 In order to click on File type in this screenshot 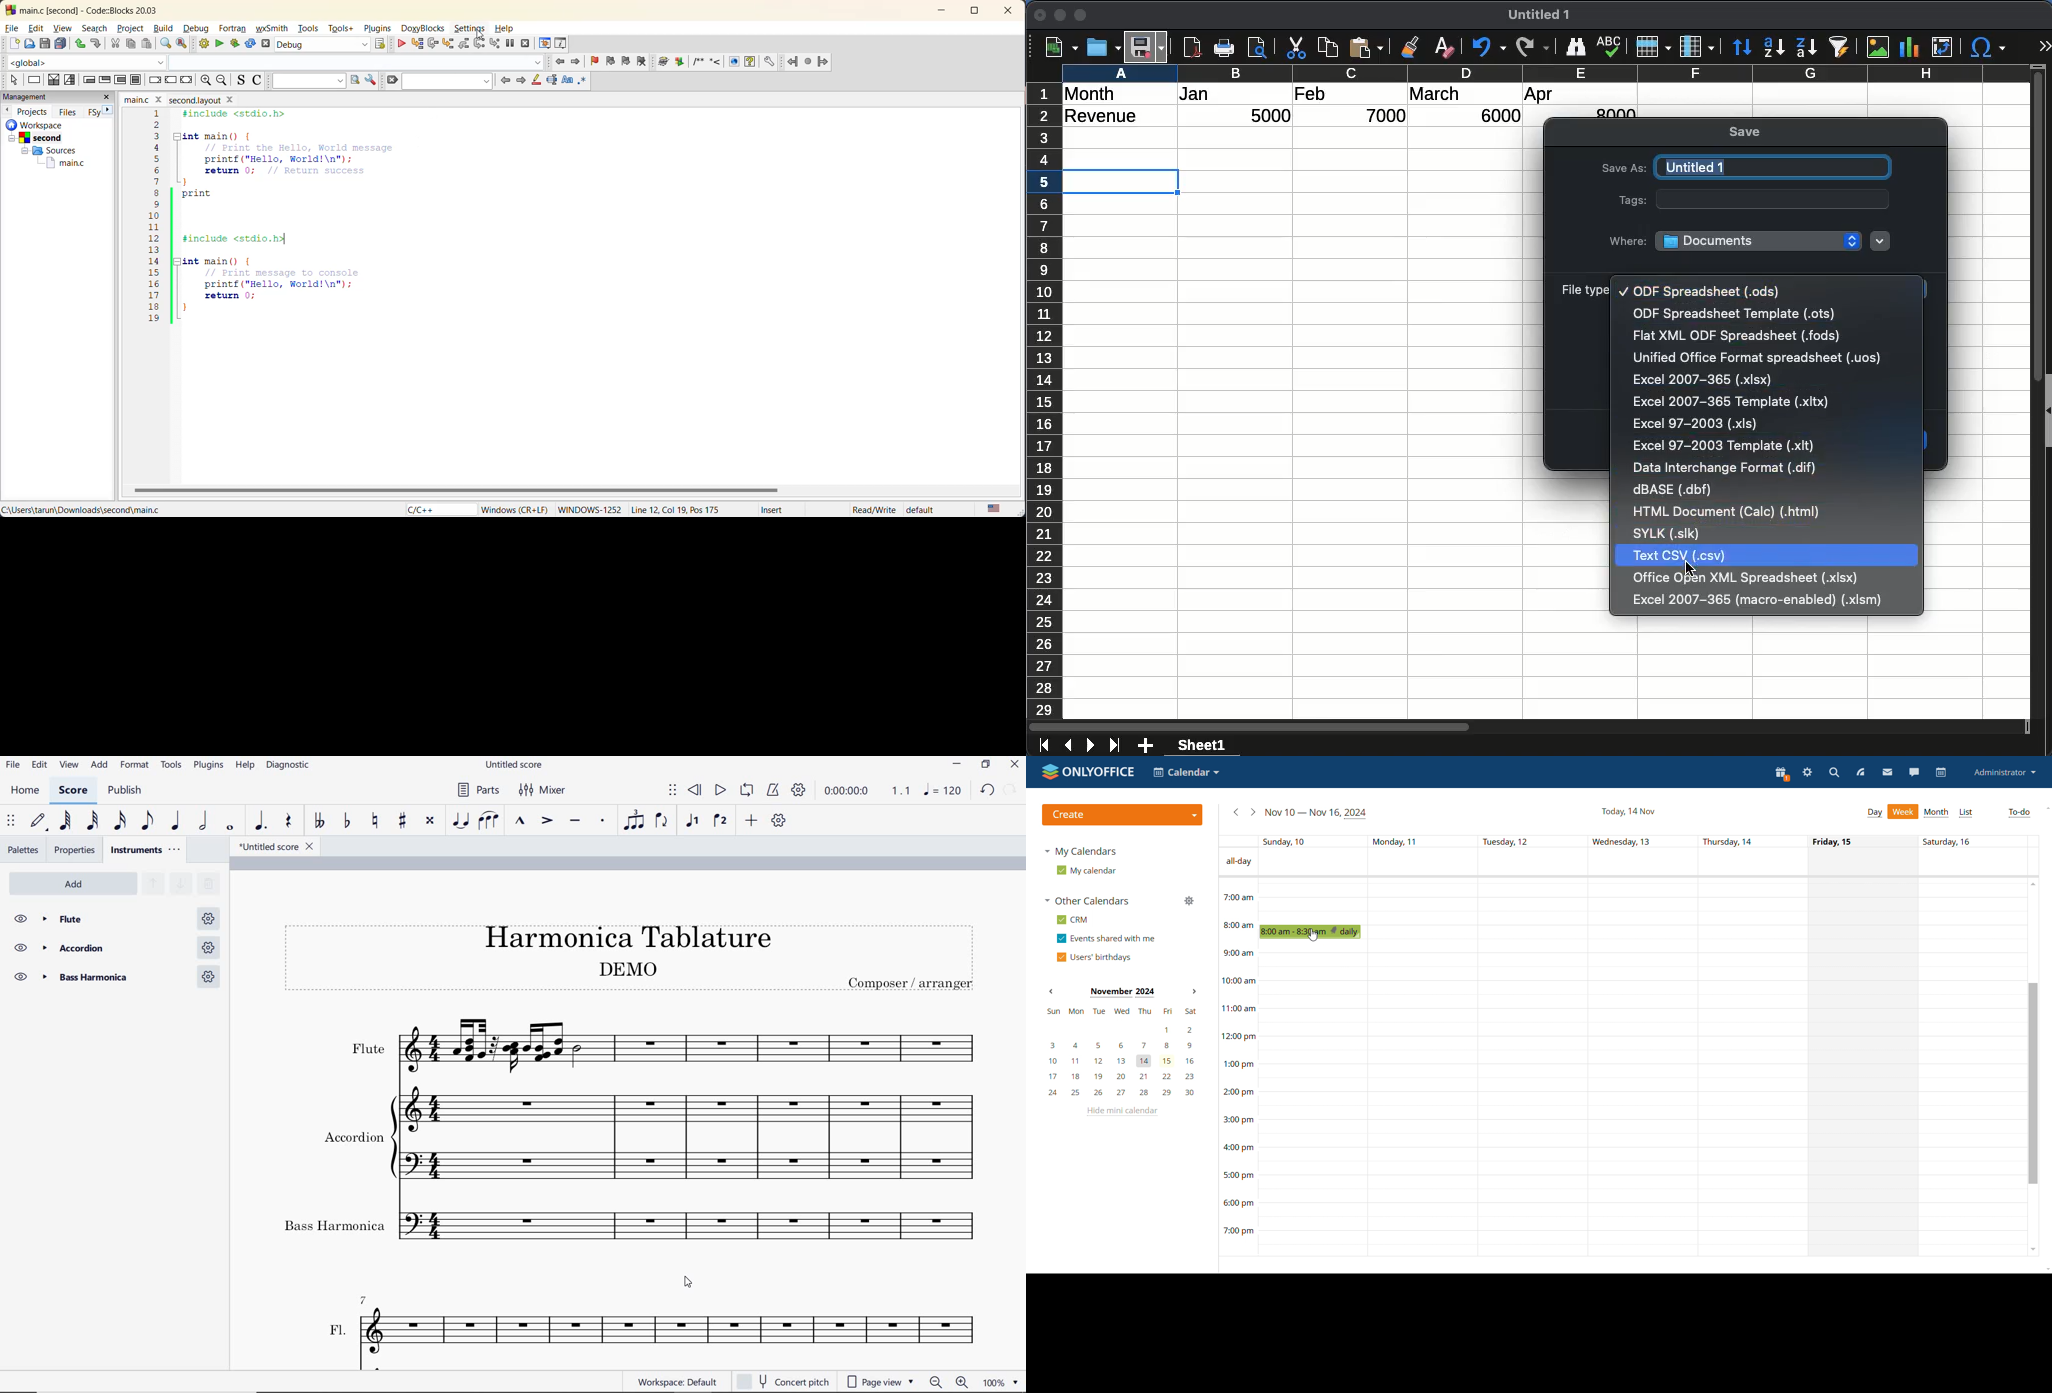, I will do `click(1584, 289)`.